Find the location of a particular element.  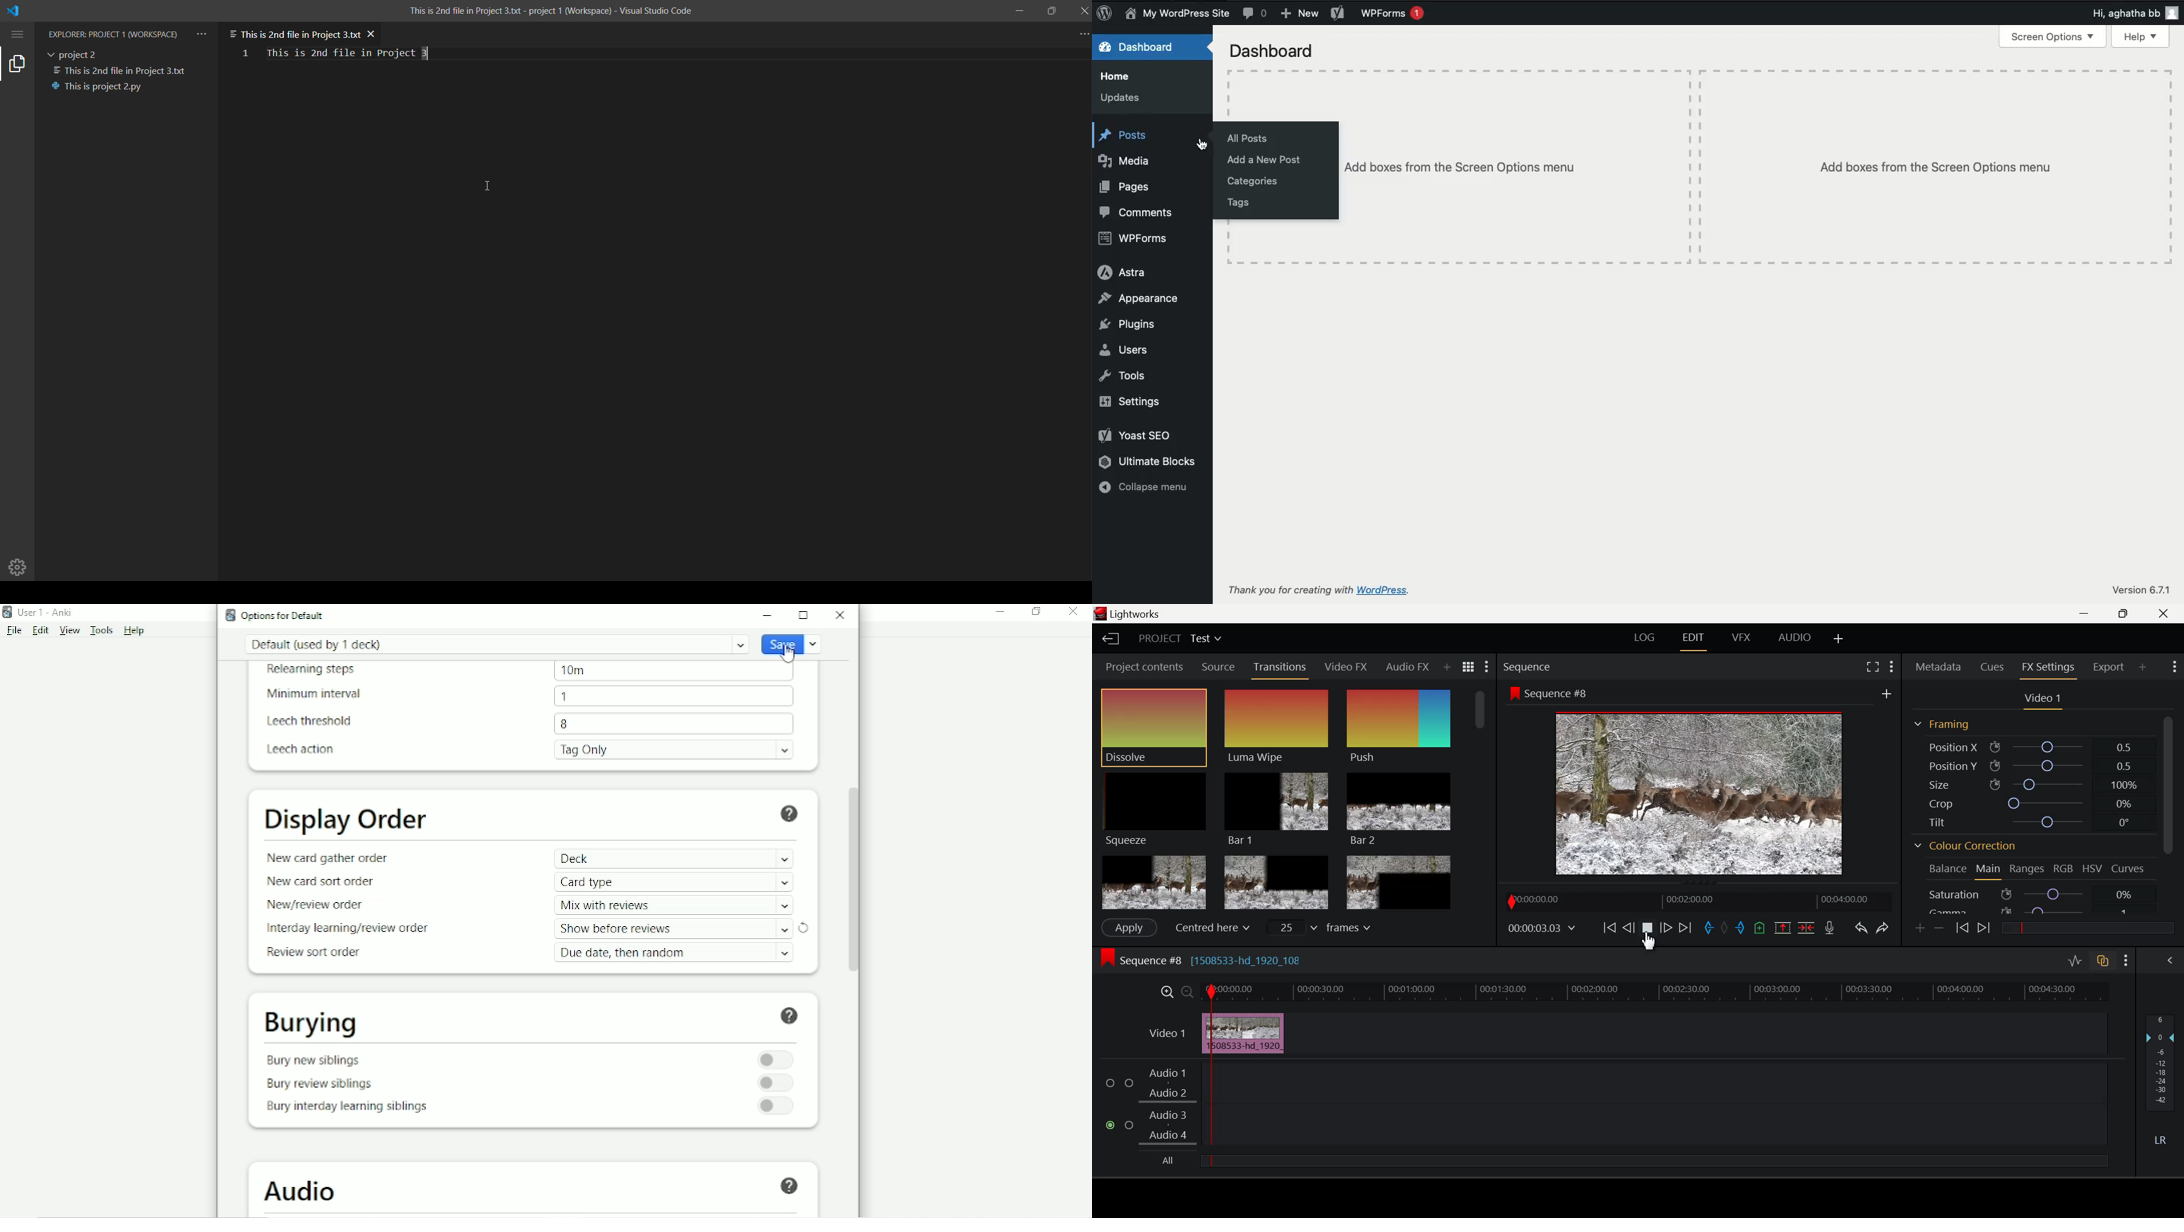

Card type is located at coordinates (674, 882).